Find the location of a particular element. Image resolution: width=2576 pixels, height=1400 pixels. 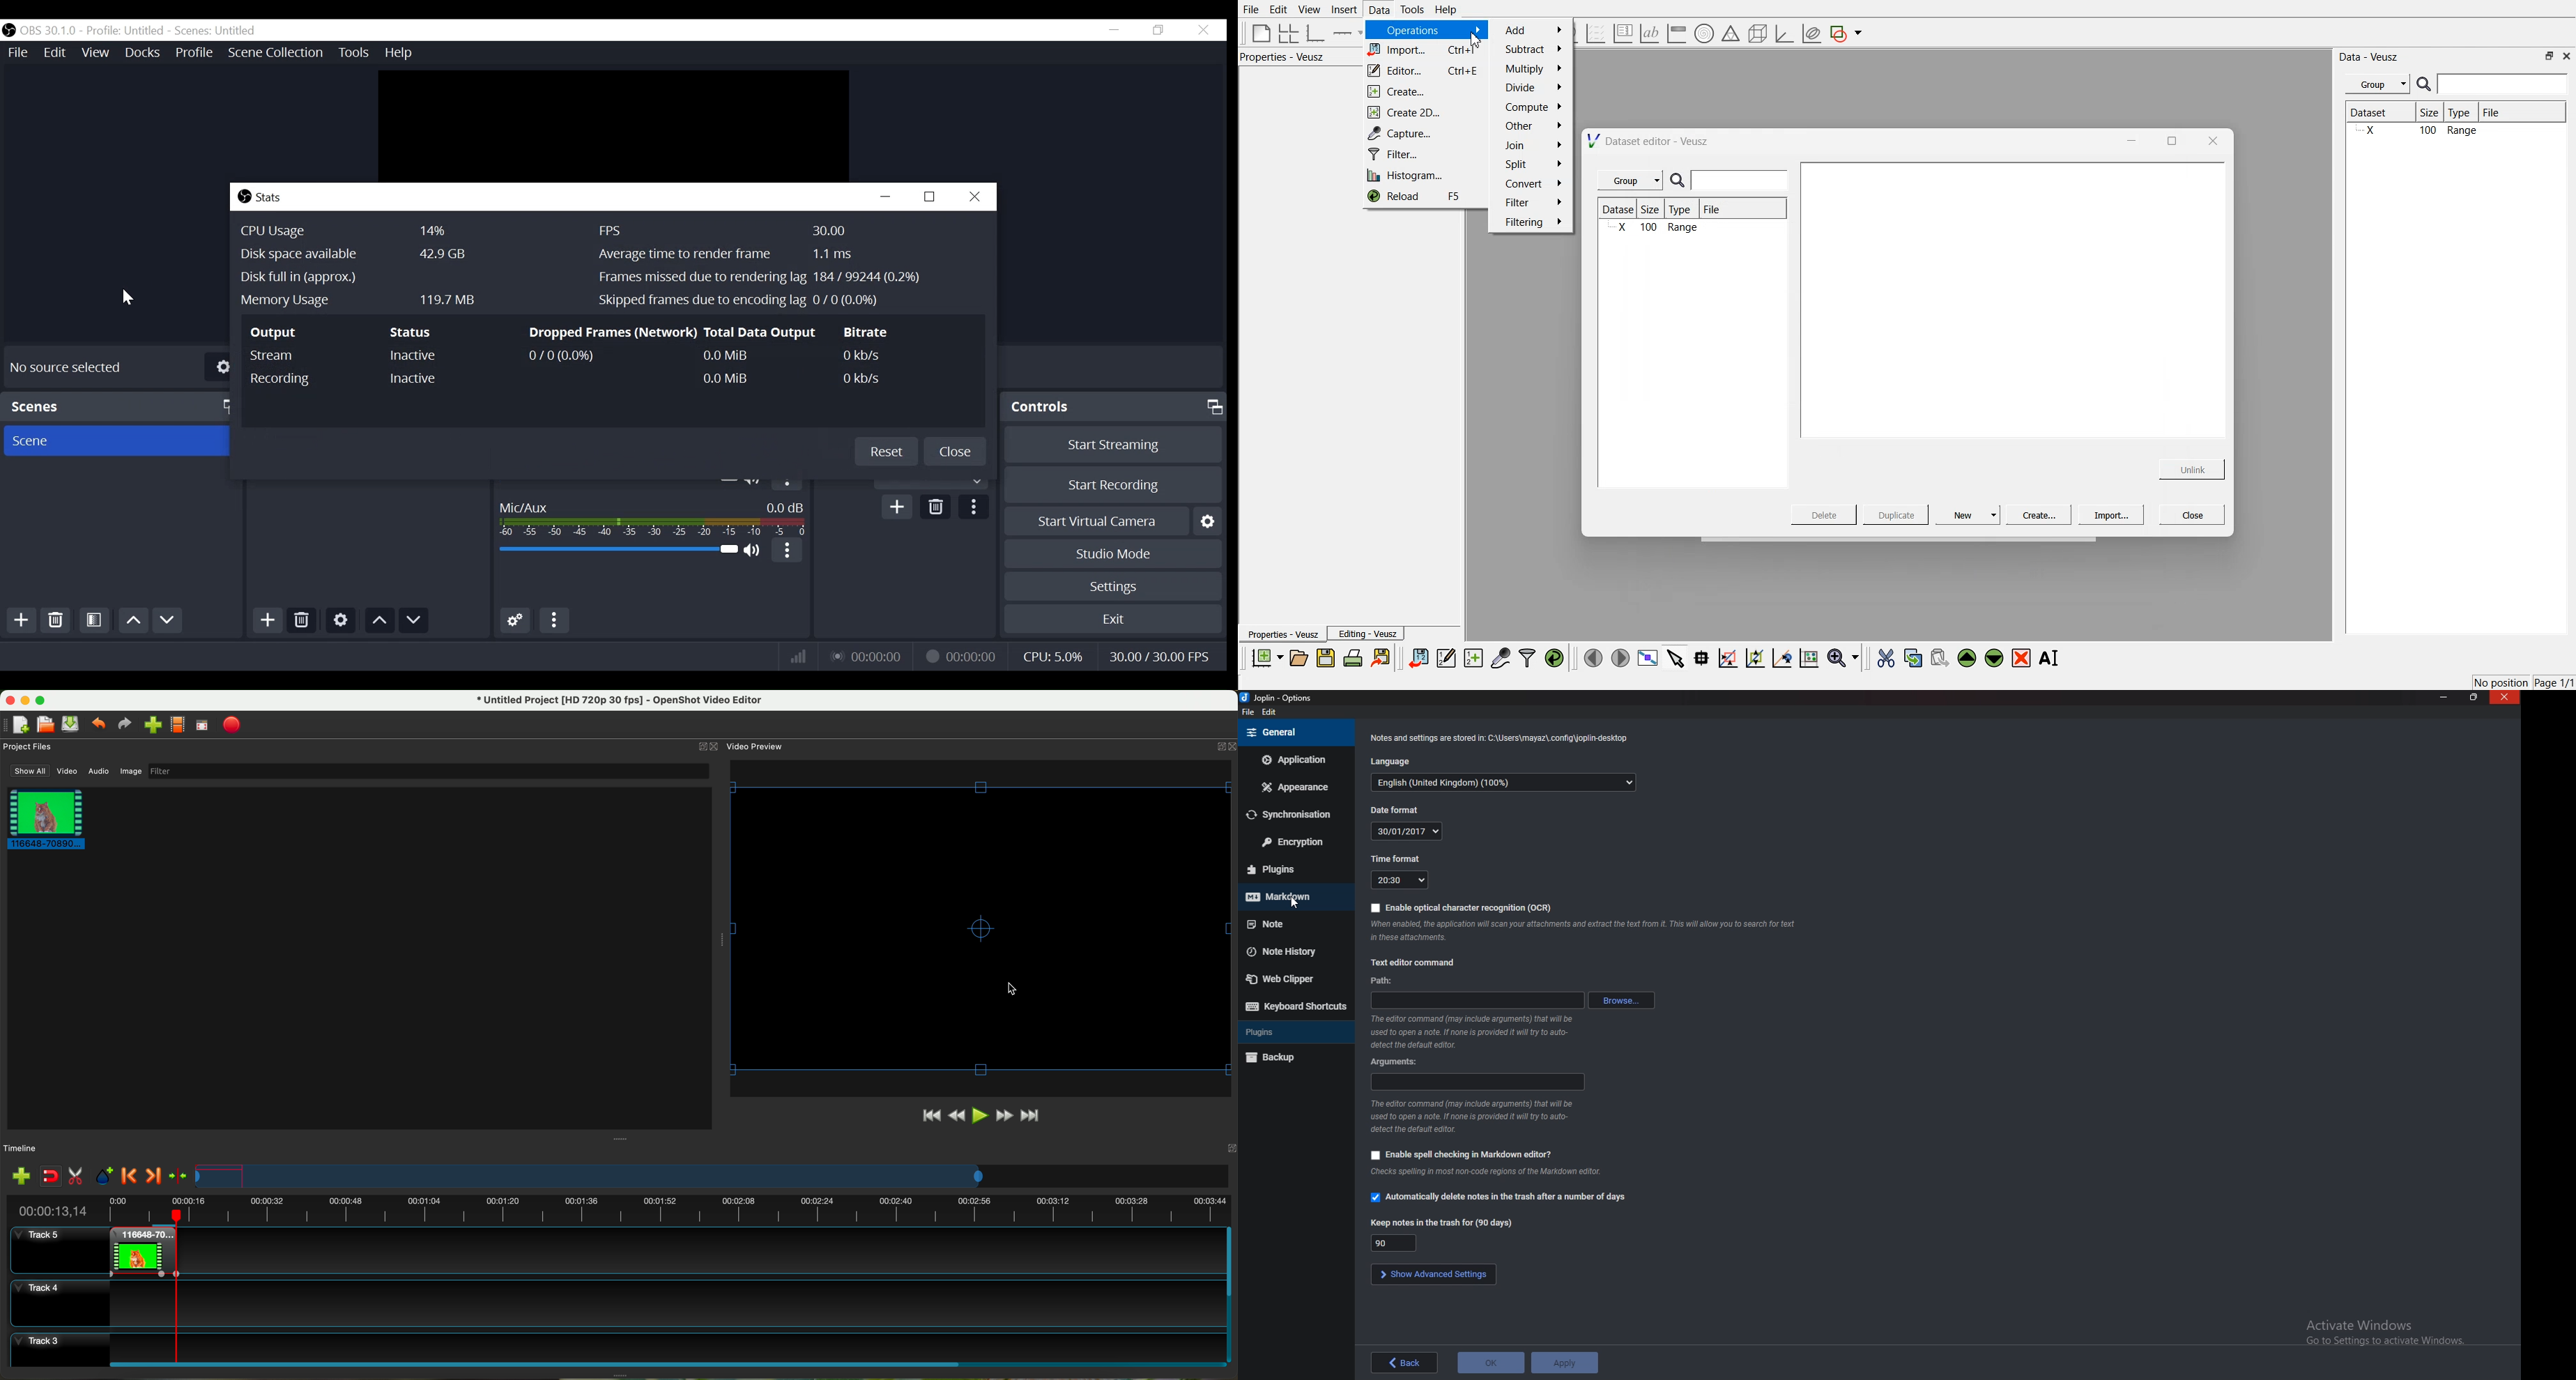

Close is located at coordinates (957, 452).